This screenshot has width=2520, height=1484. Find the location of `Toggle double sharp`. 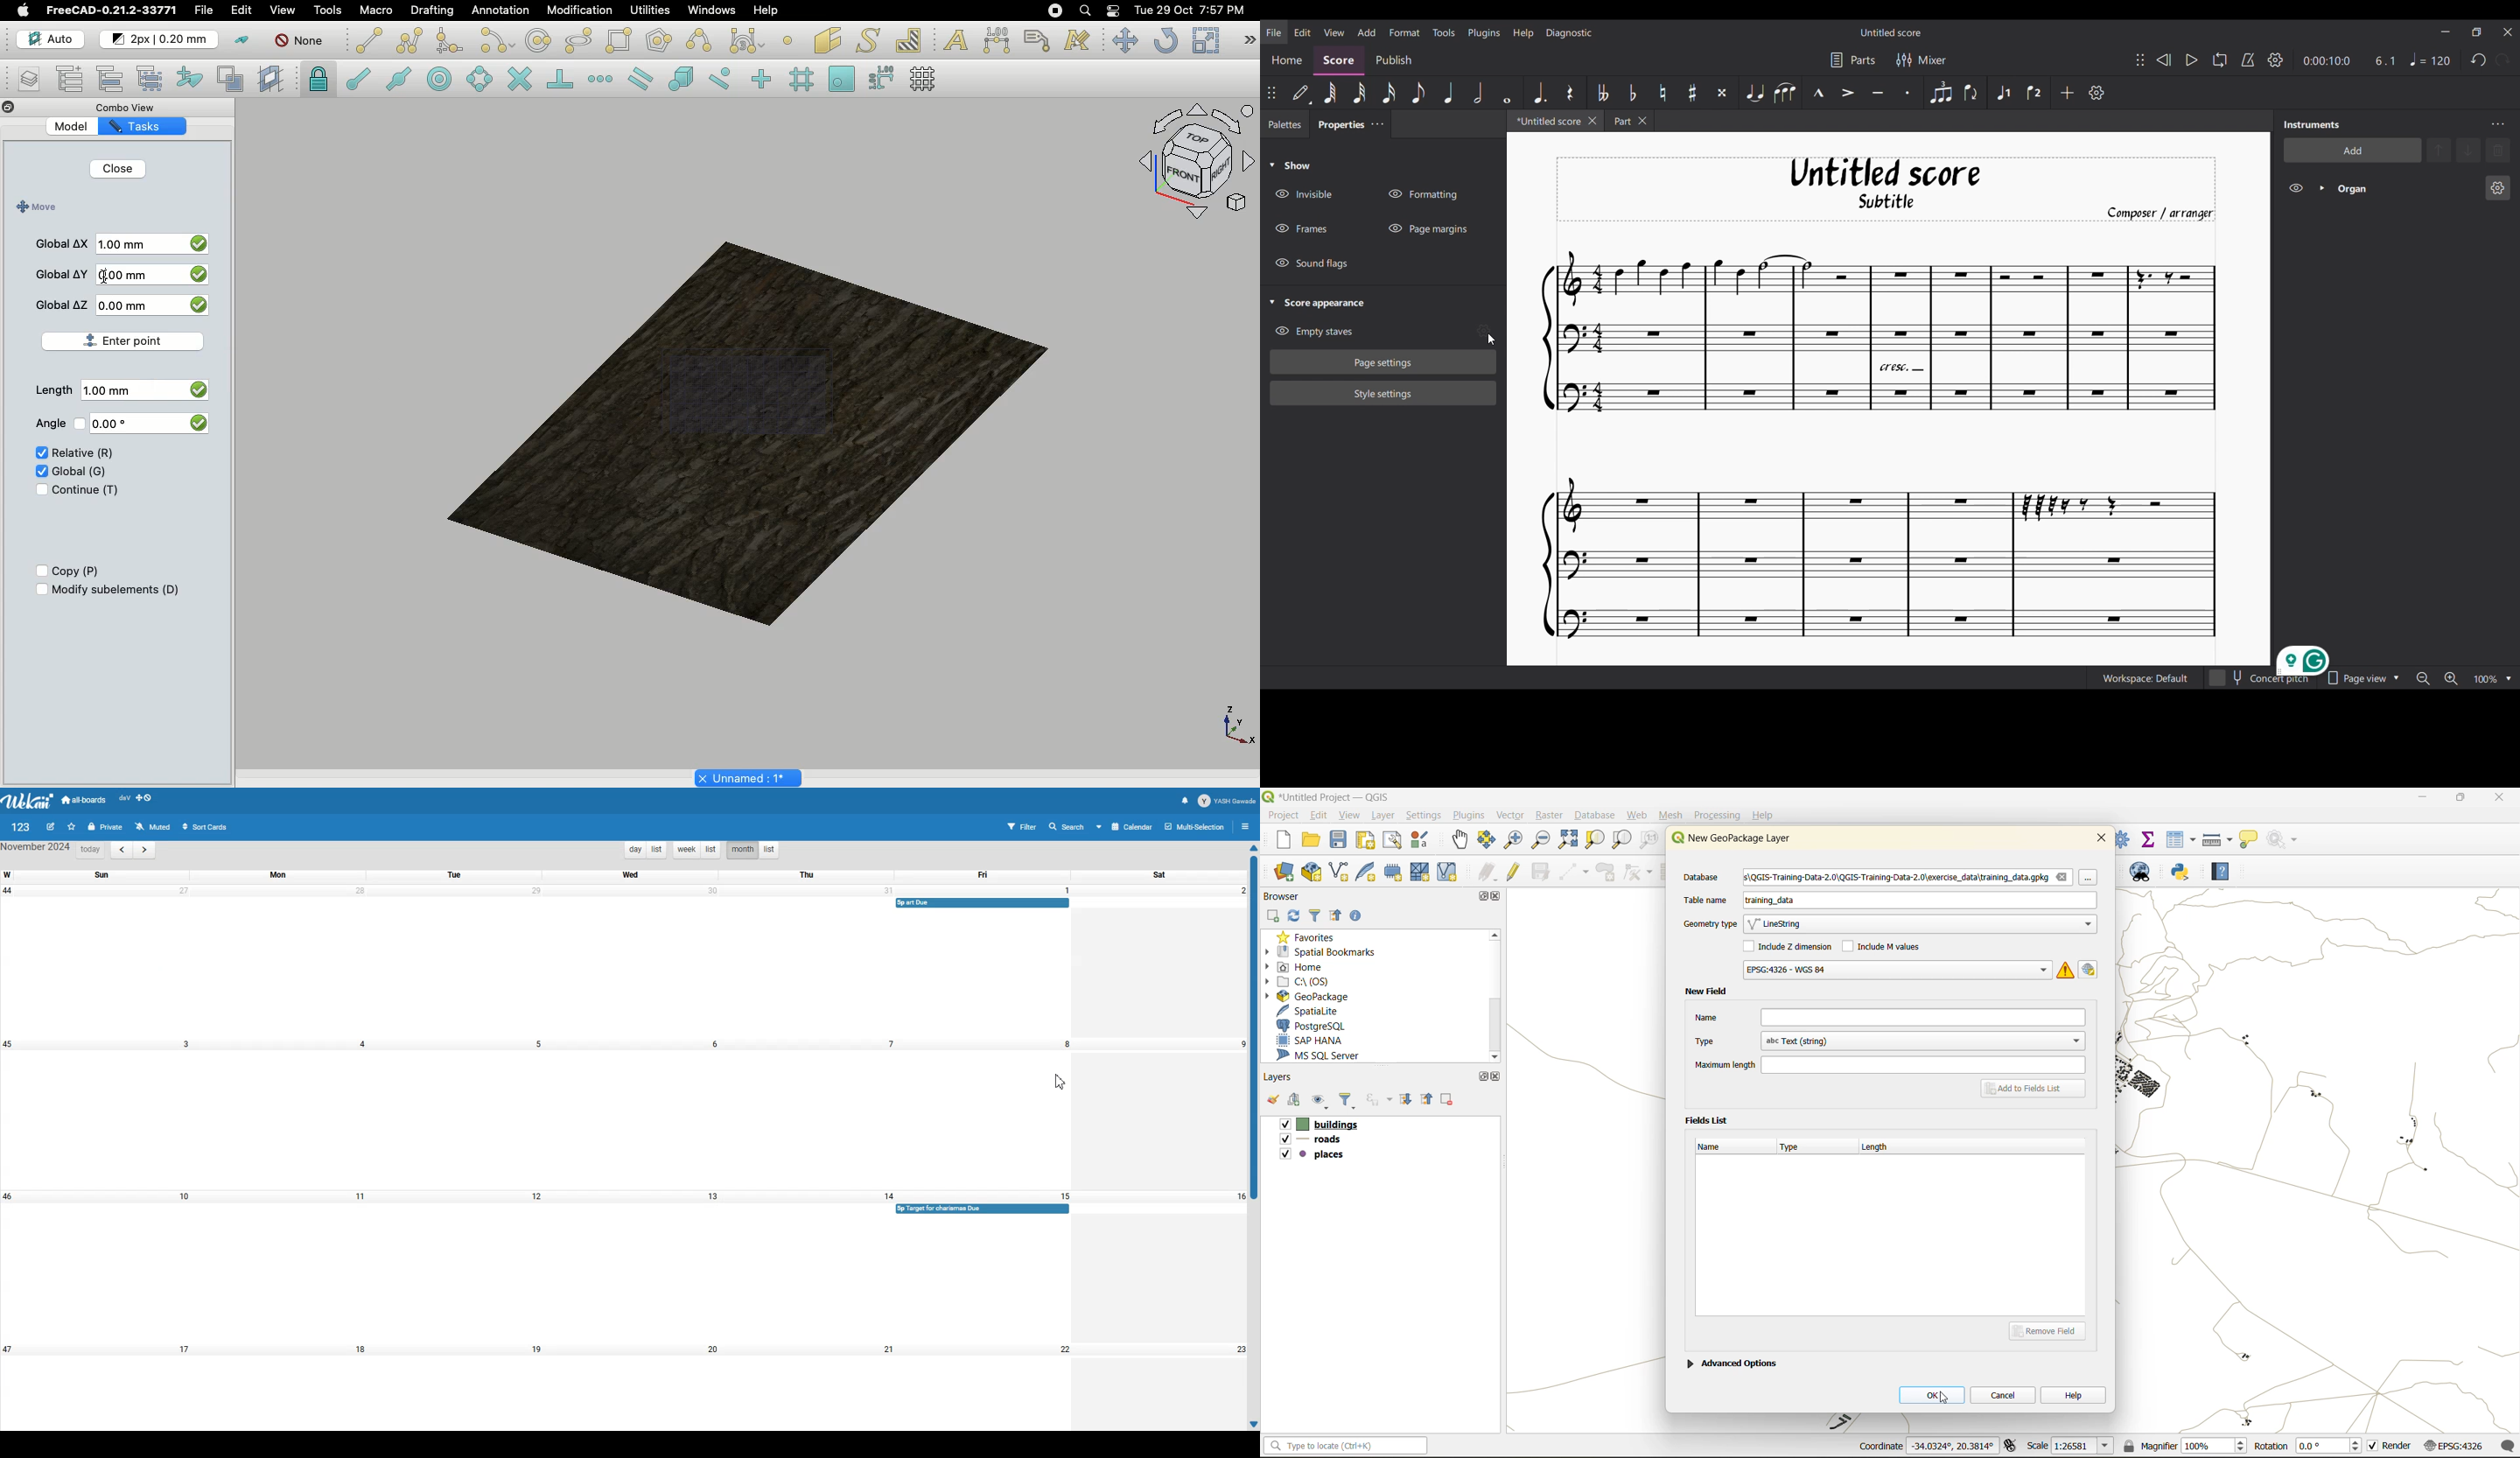

Toggle double sharp is located at coordinates (1721, 93).